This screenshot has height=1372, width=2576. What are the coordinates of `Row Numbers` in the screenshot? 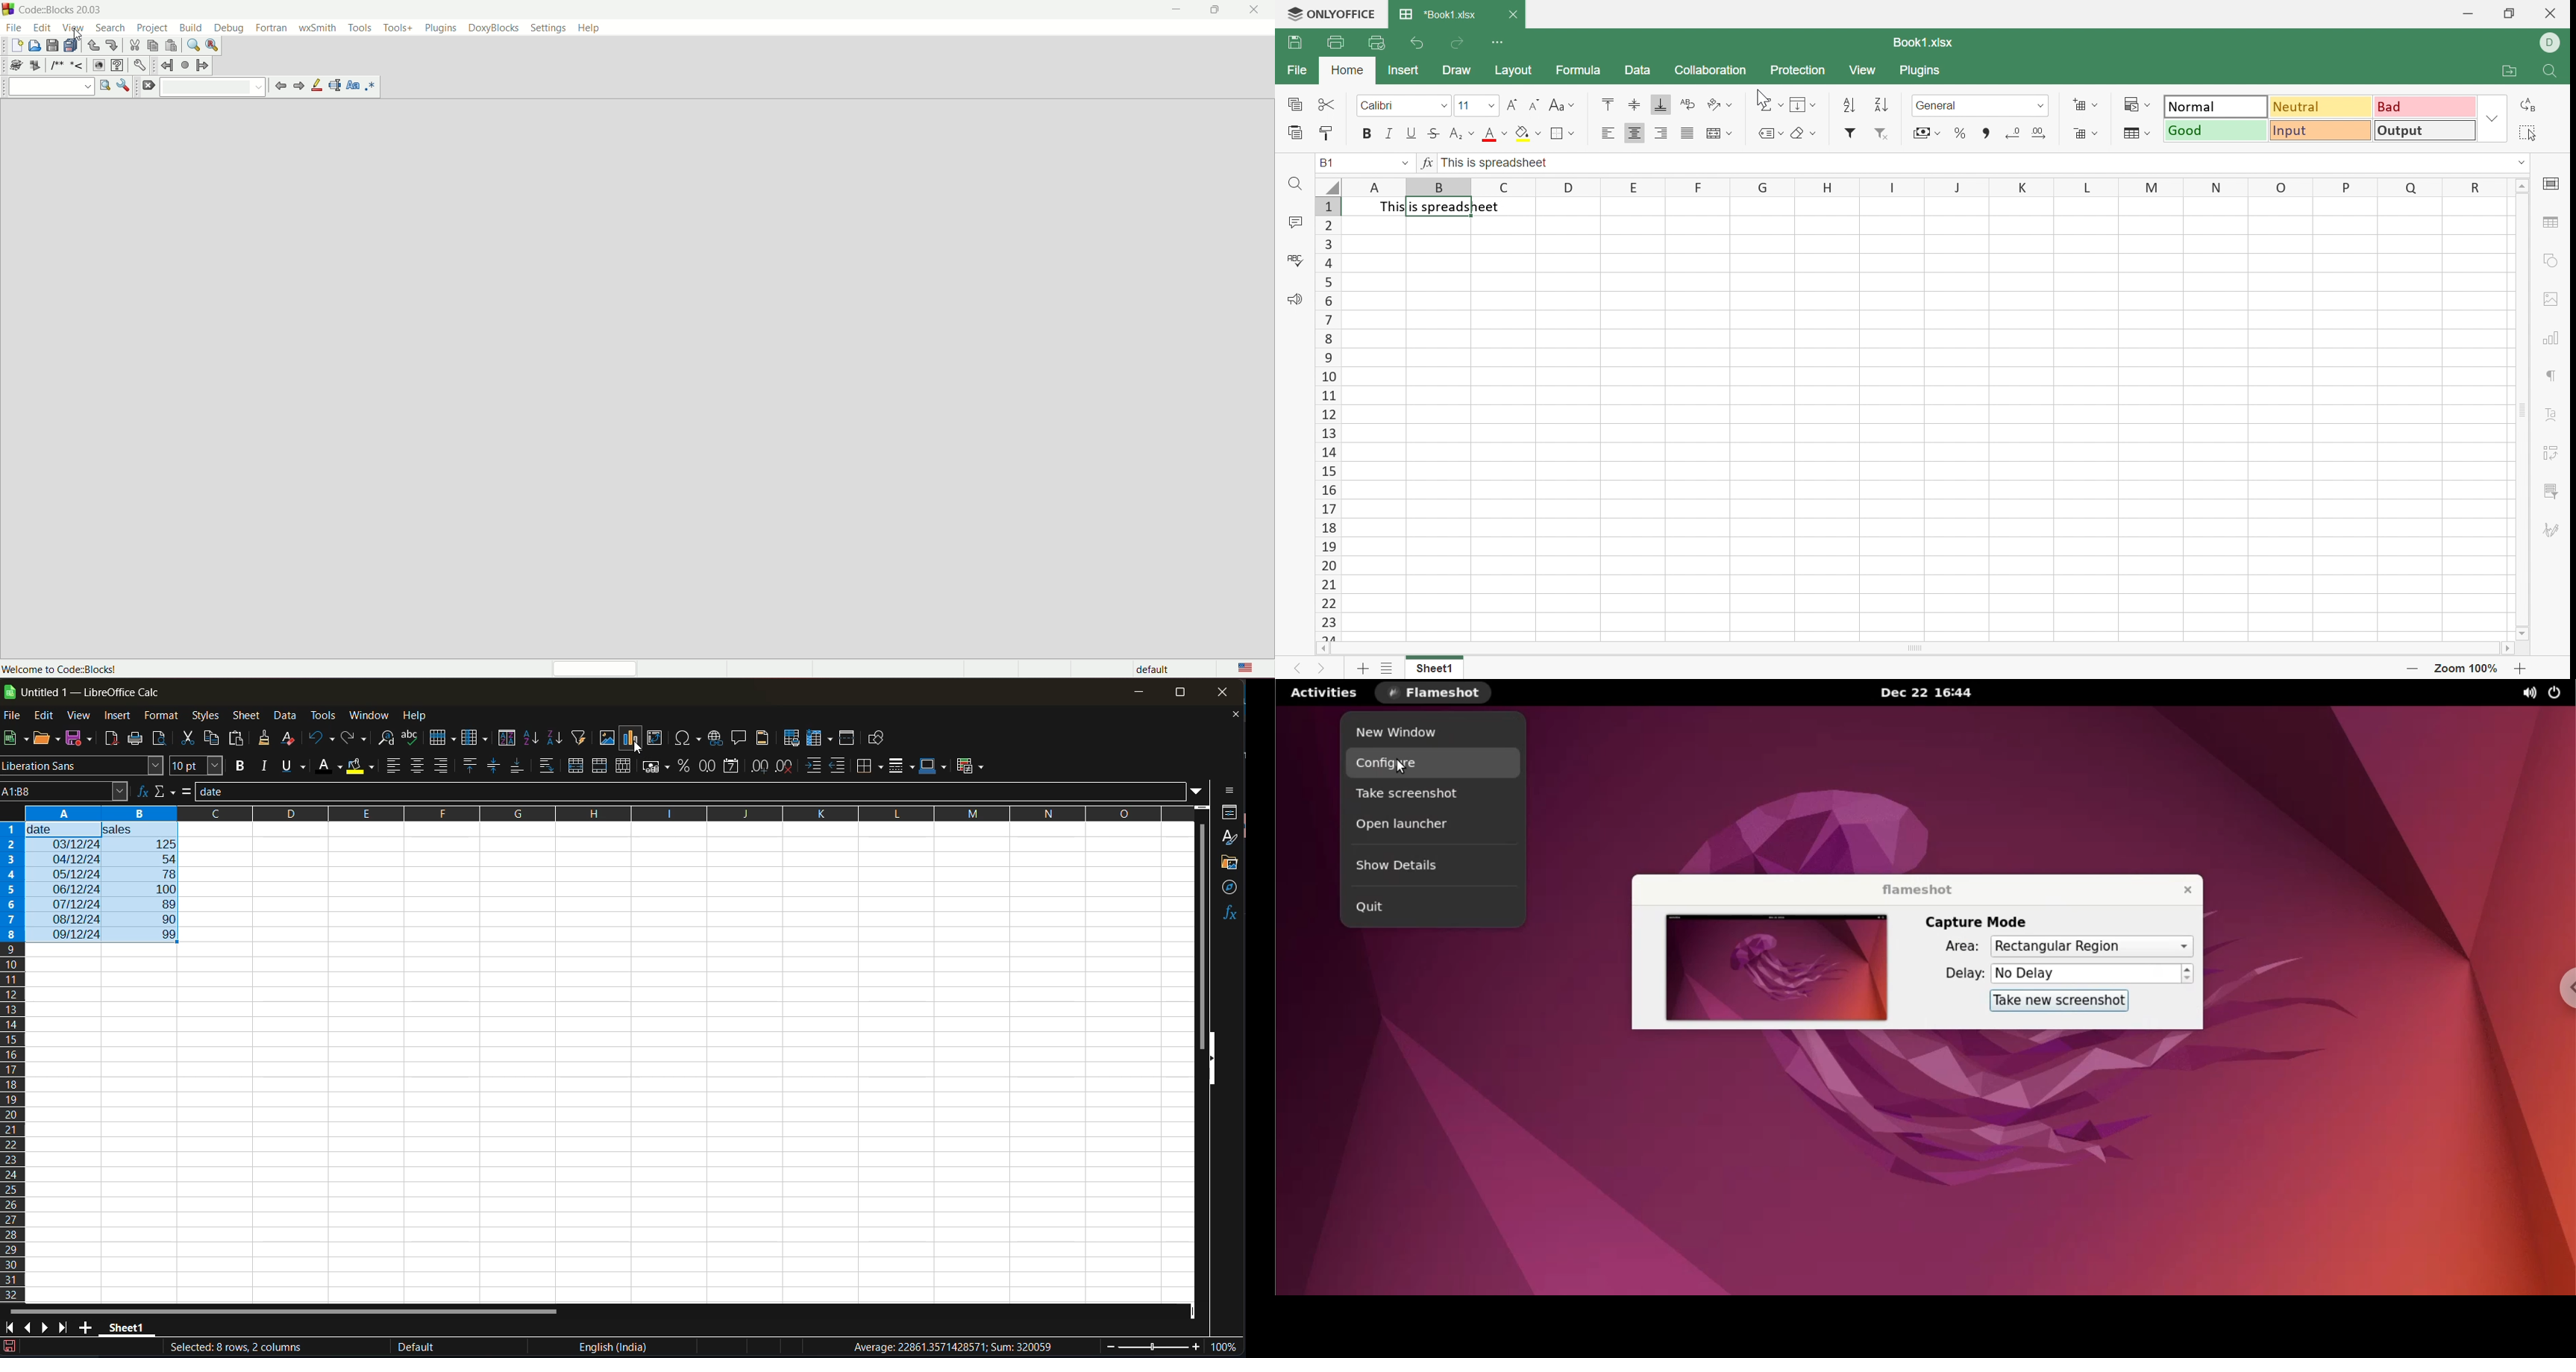 It's located at (1328, 418).